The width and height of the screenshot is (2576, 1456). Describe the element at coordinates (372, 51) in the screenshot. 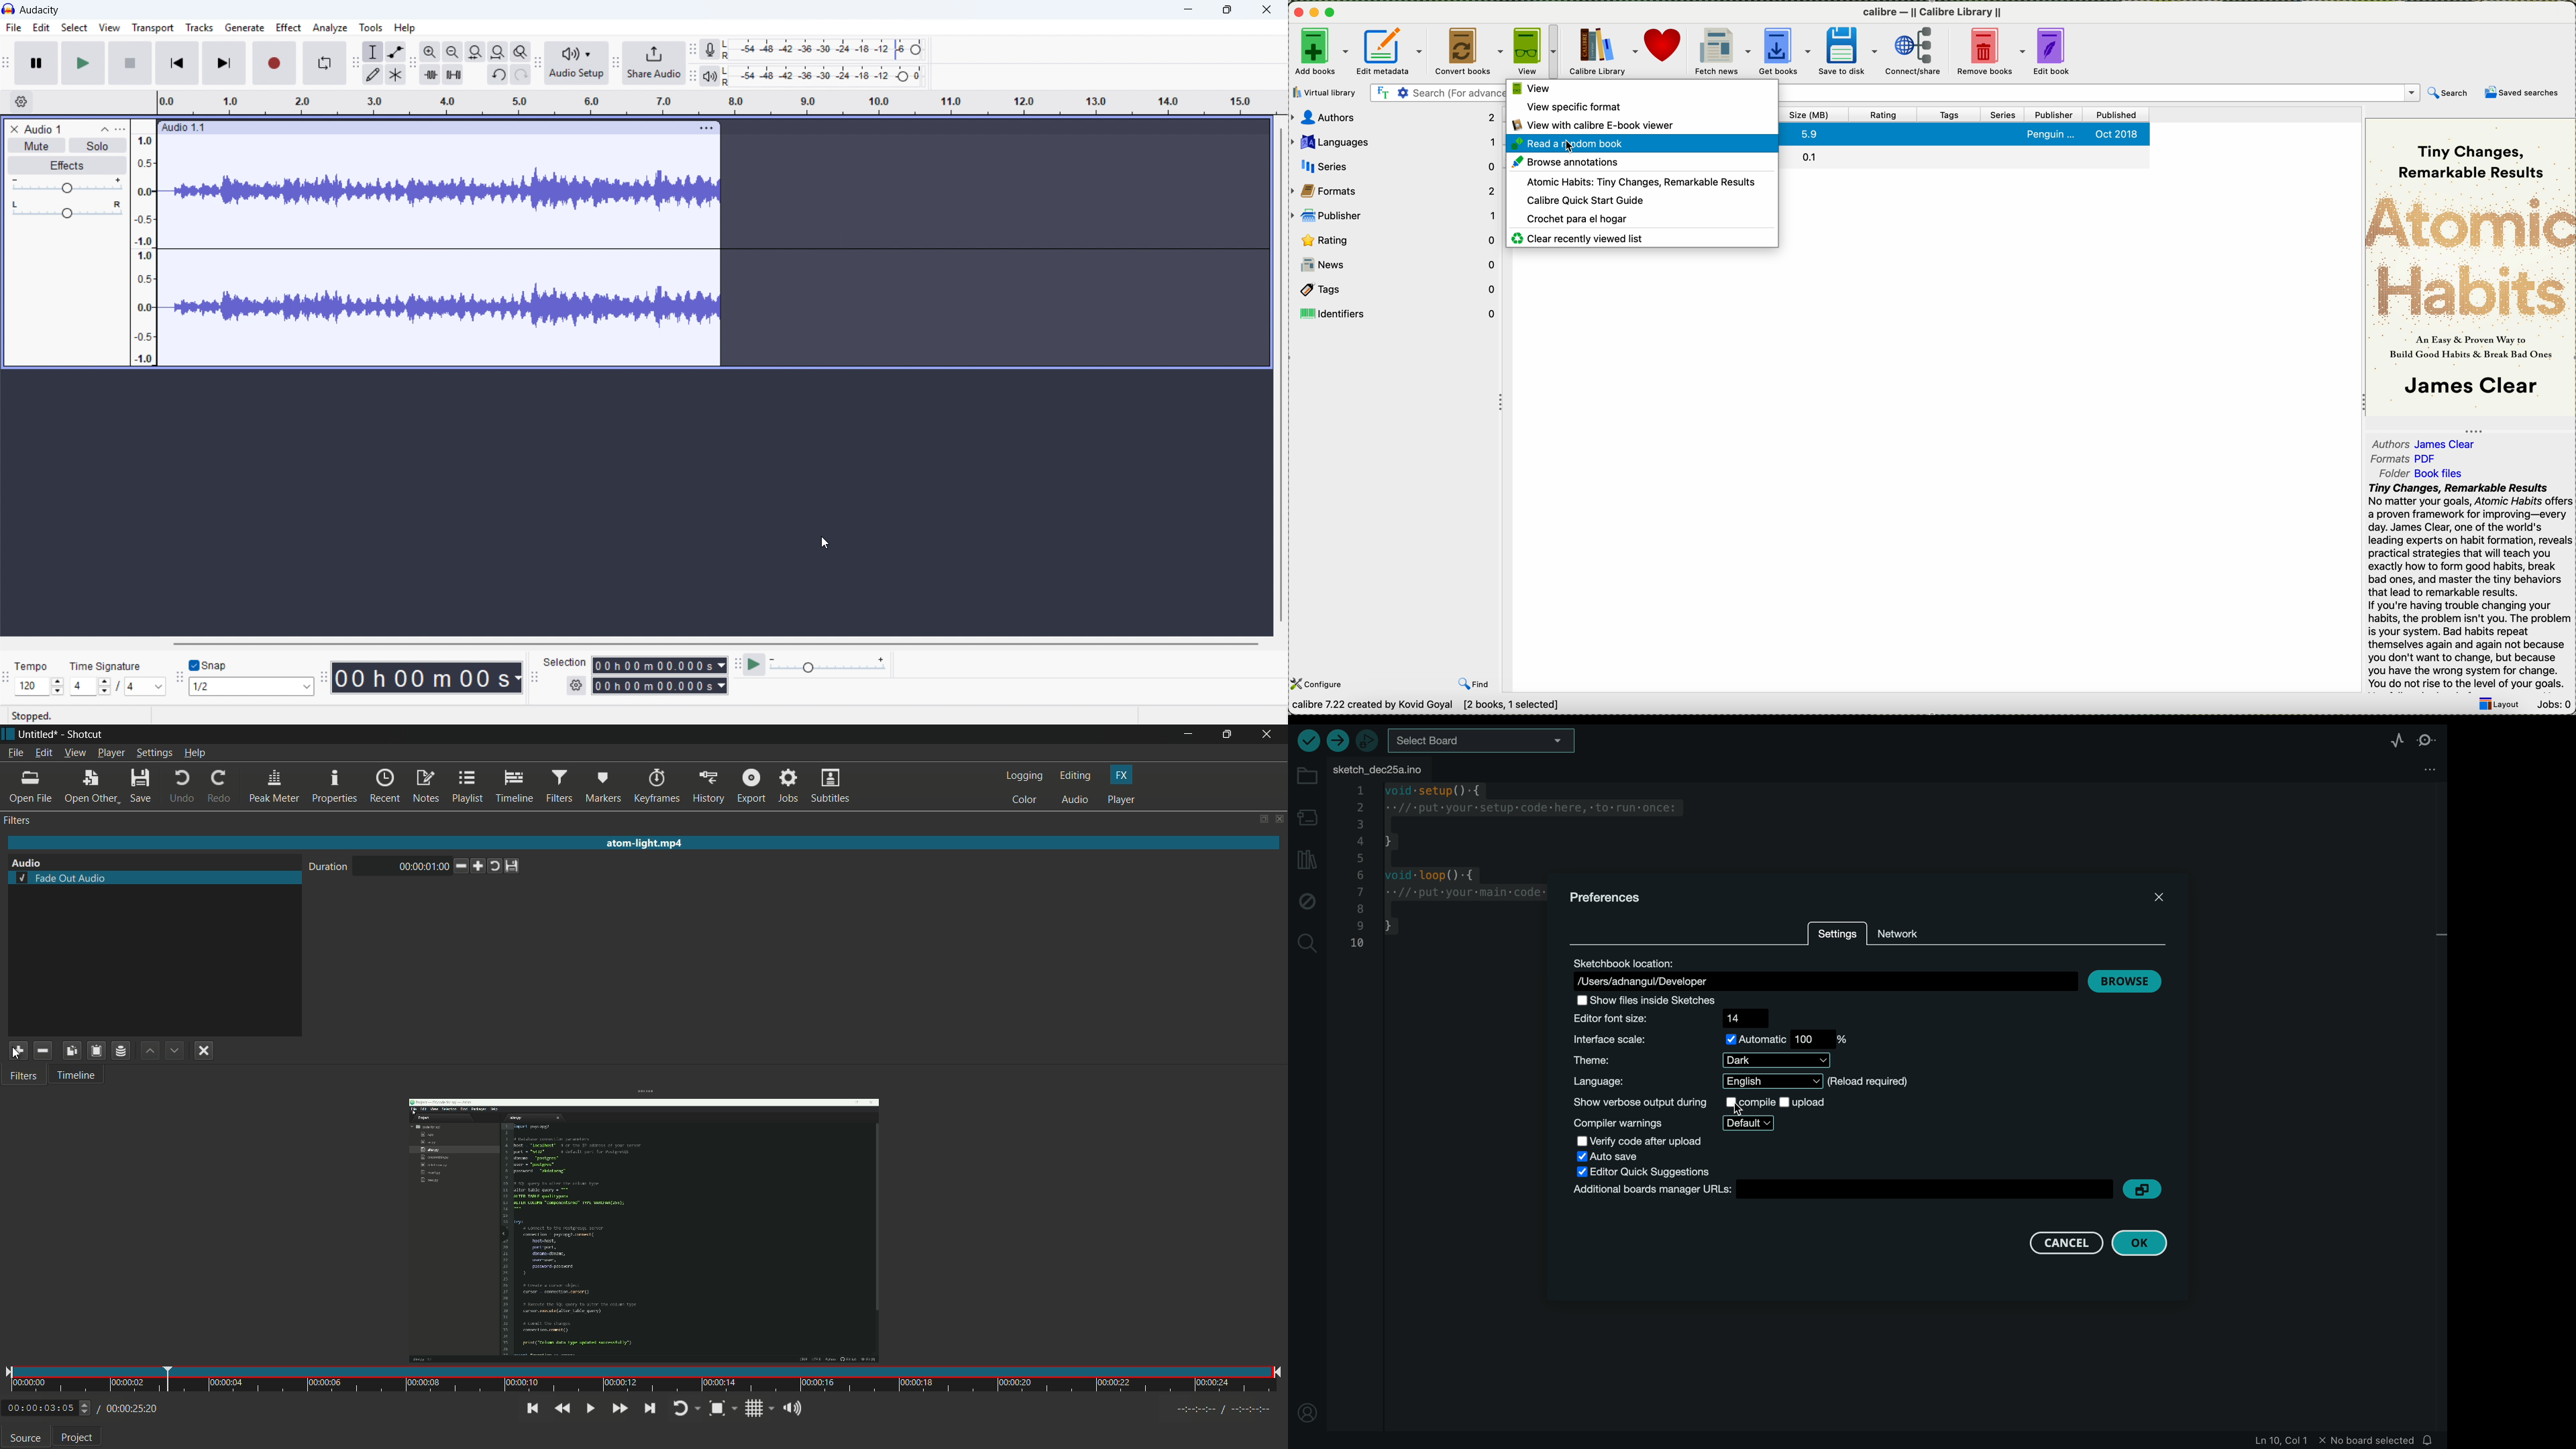

I see `Selection tool ` at that location.